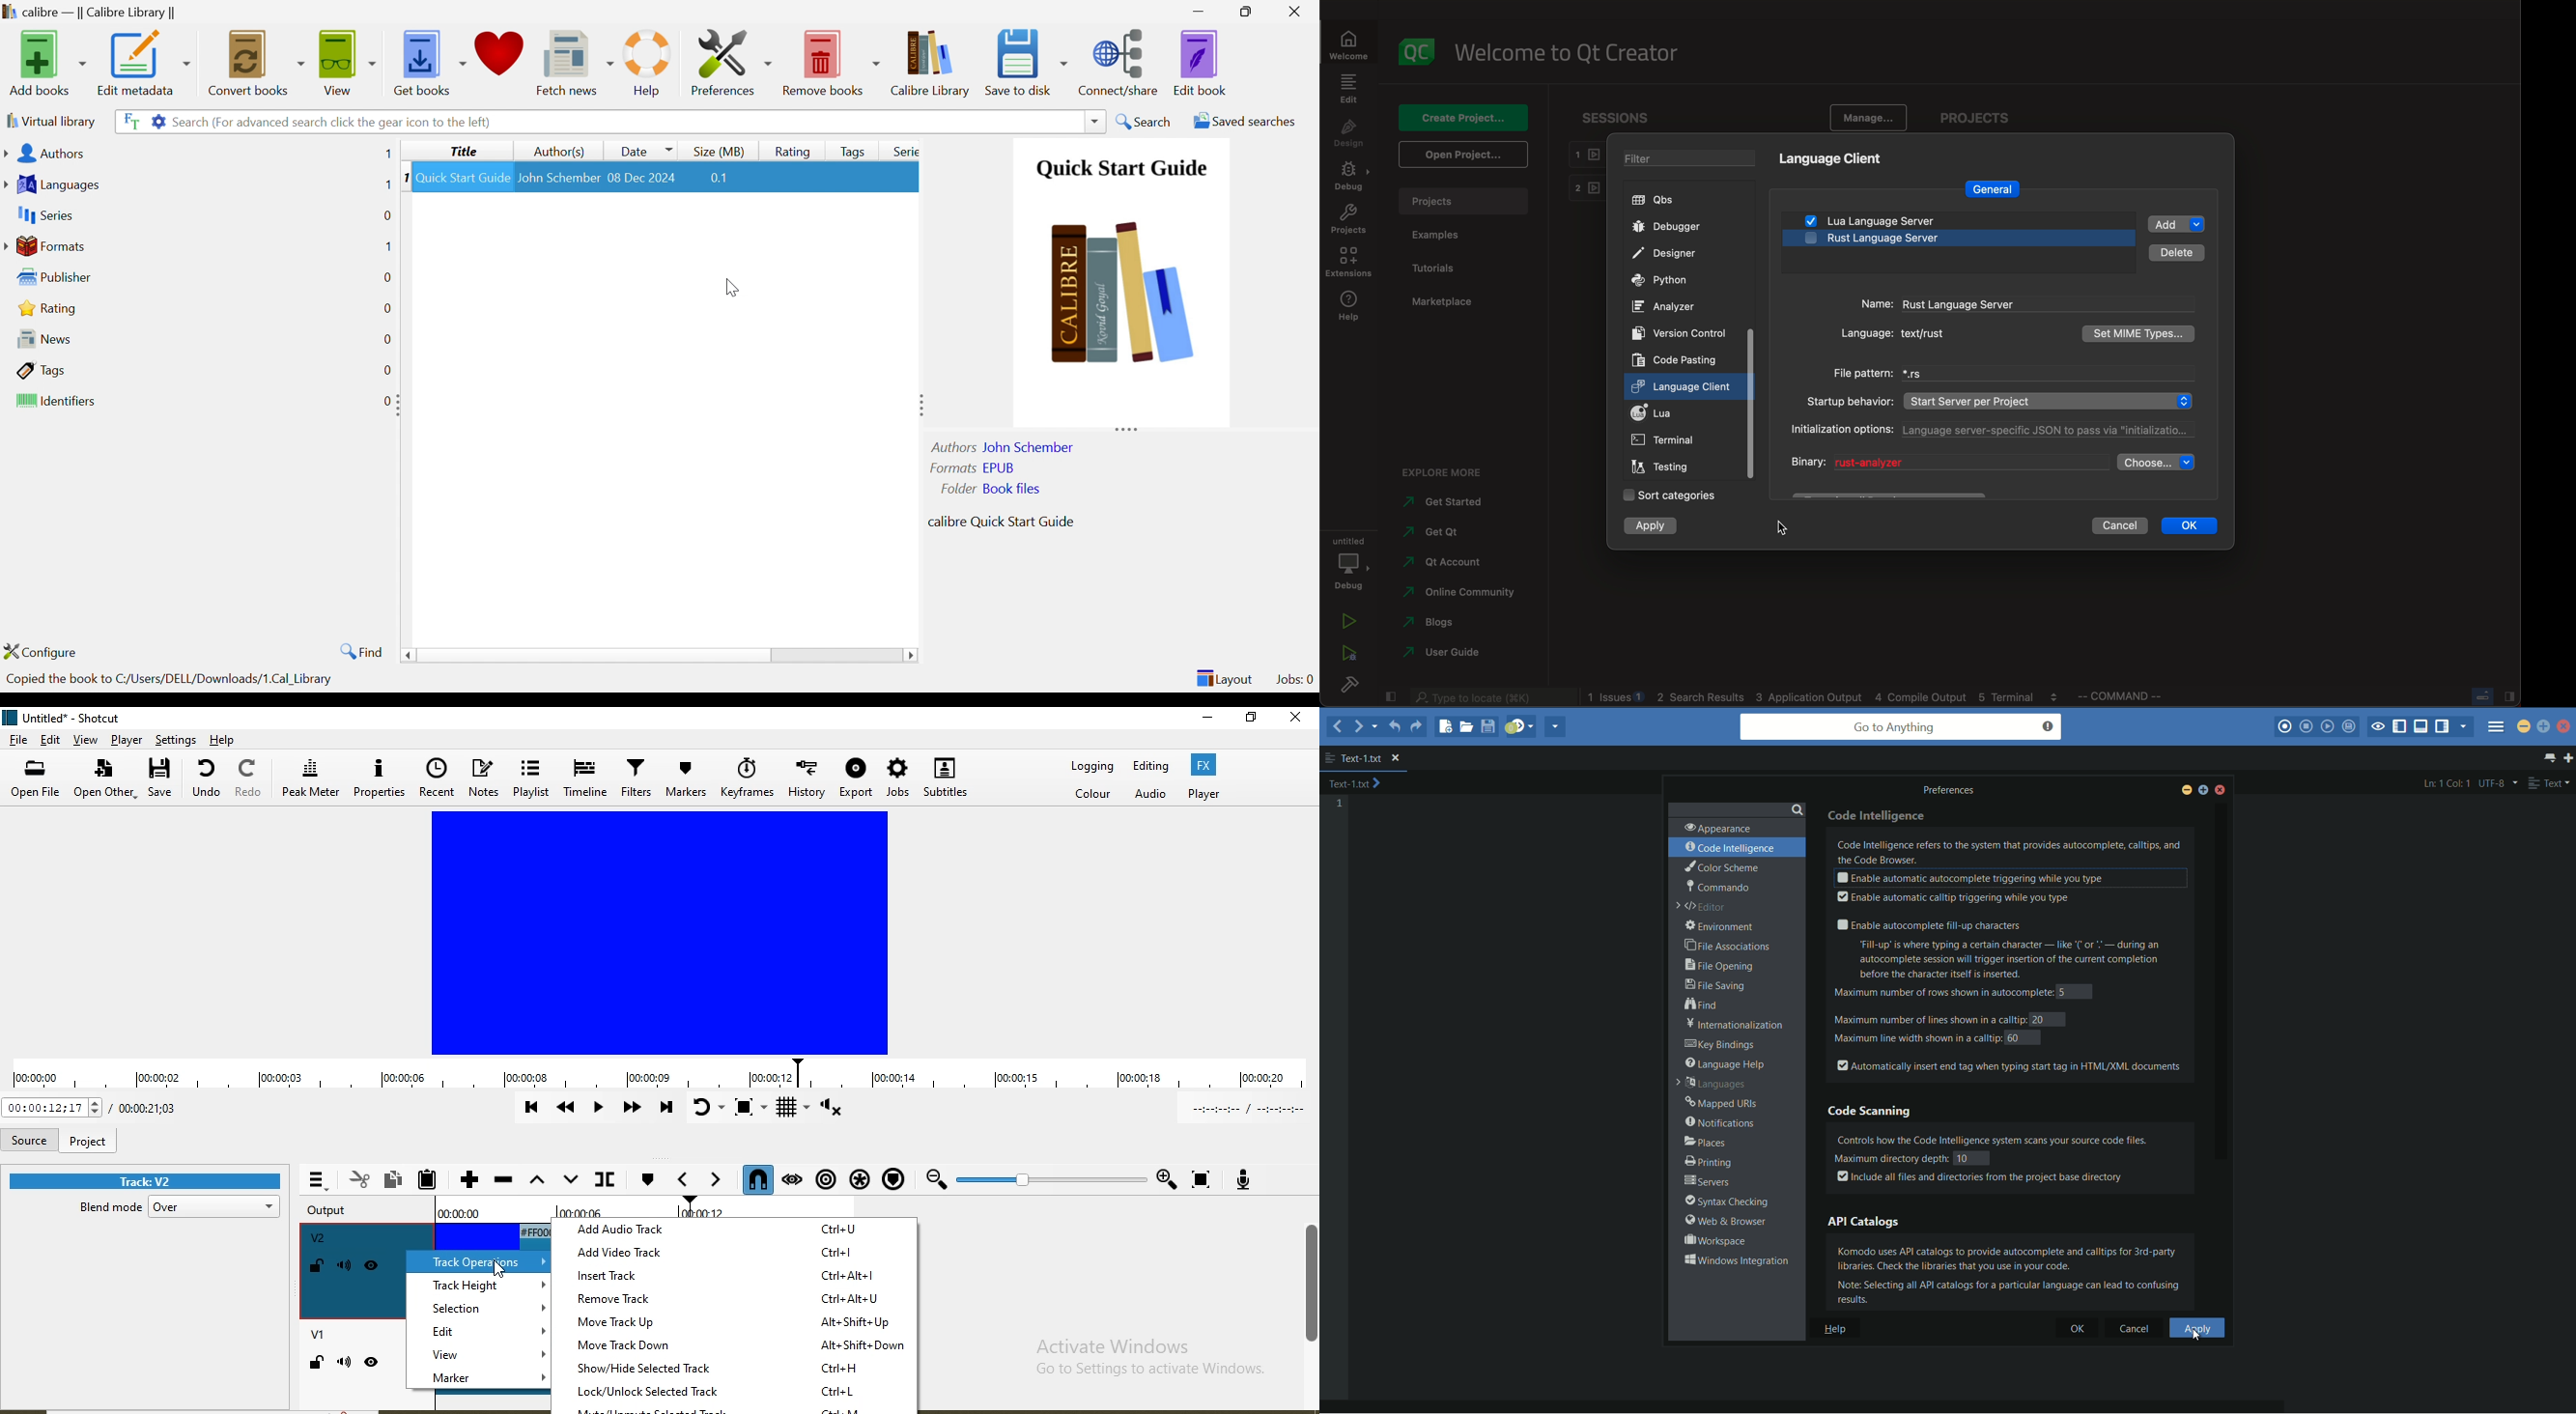  What do you see at coordinates (935, 1181) in the screenshot?
I see `Zoom out` at bounding box center [935, 1181].